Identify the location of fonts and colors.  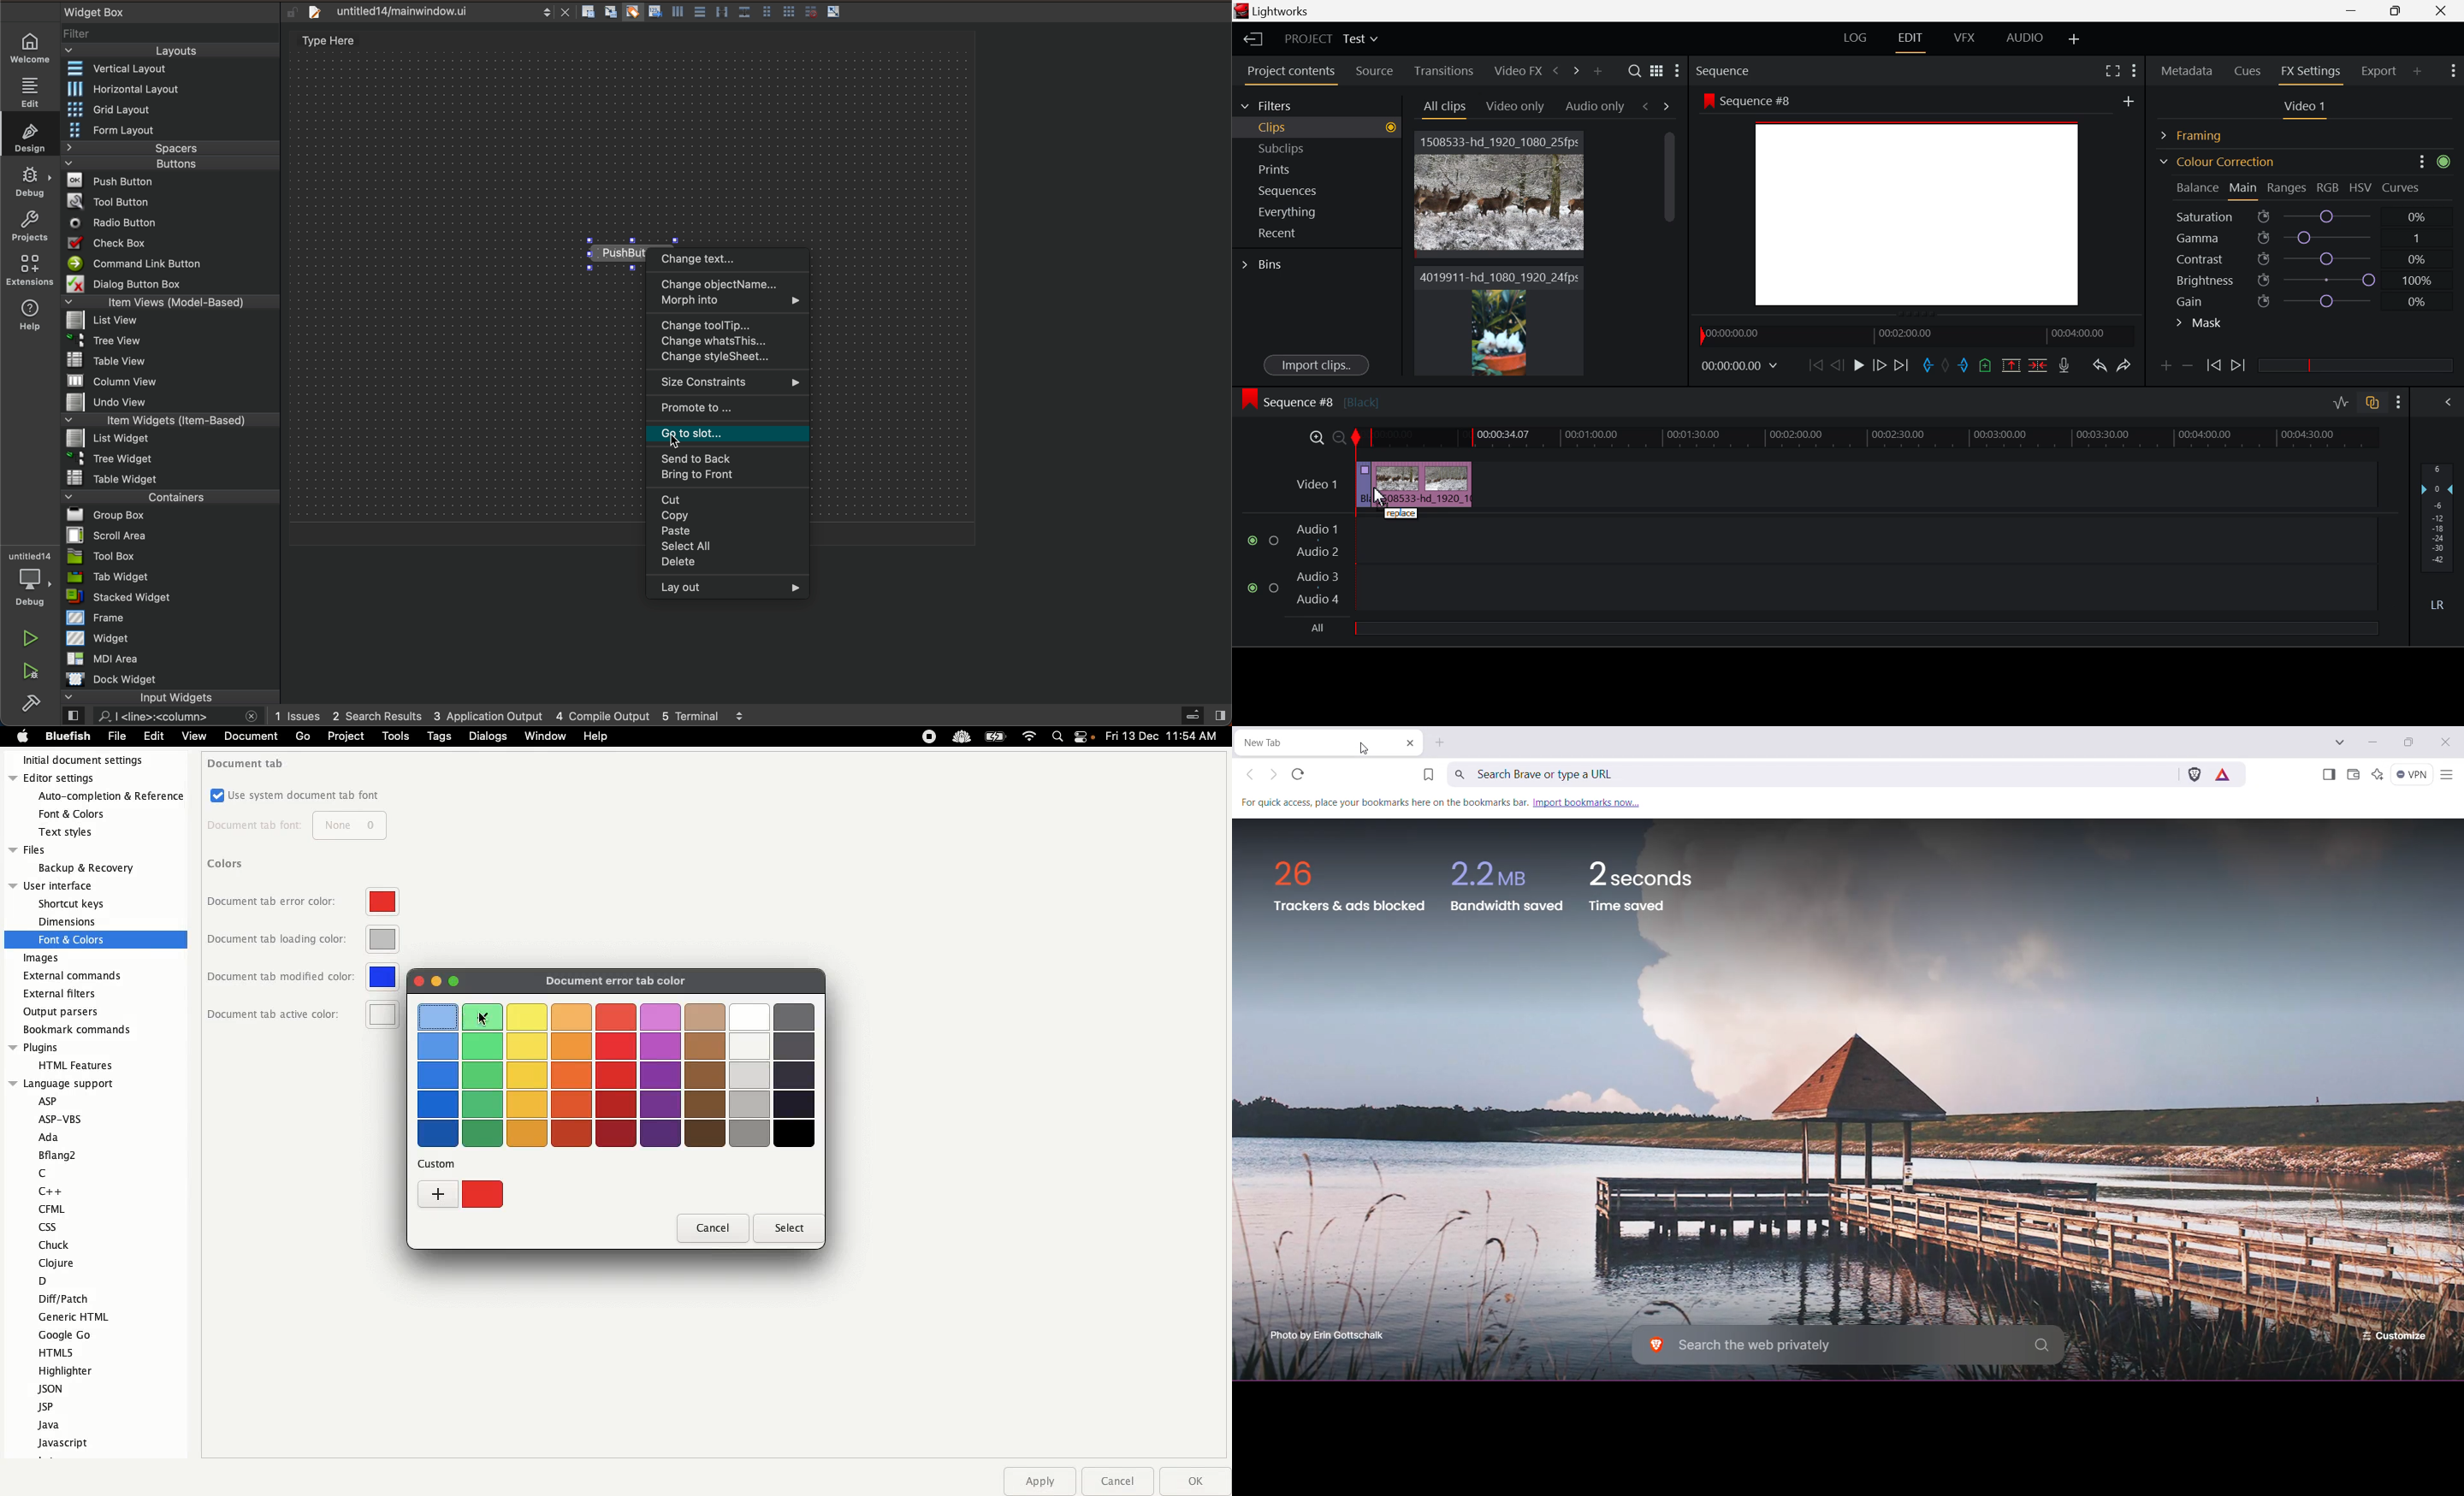
(95, 939).